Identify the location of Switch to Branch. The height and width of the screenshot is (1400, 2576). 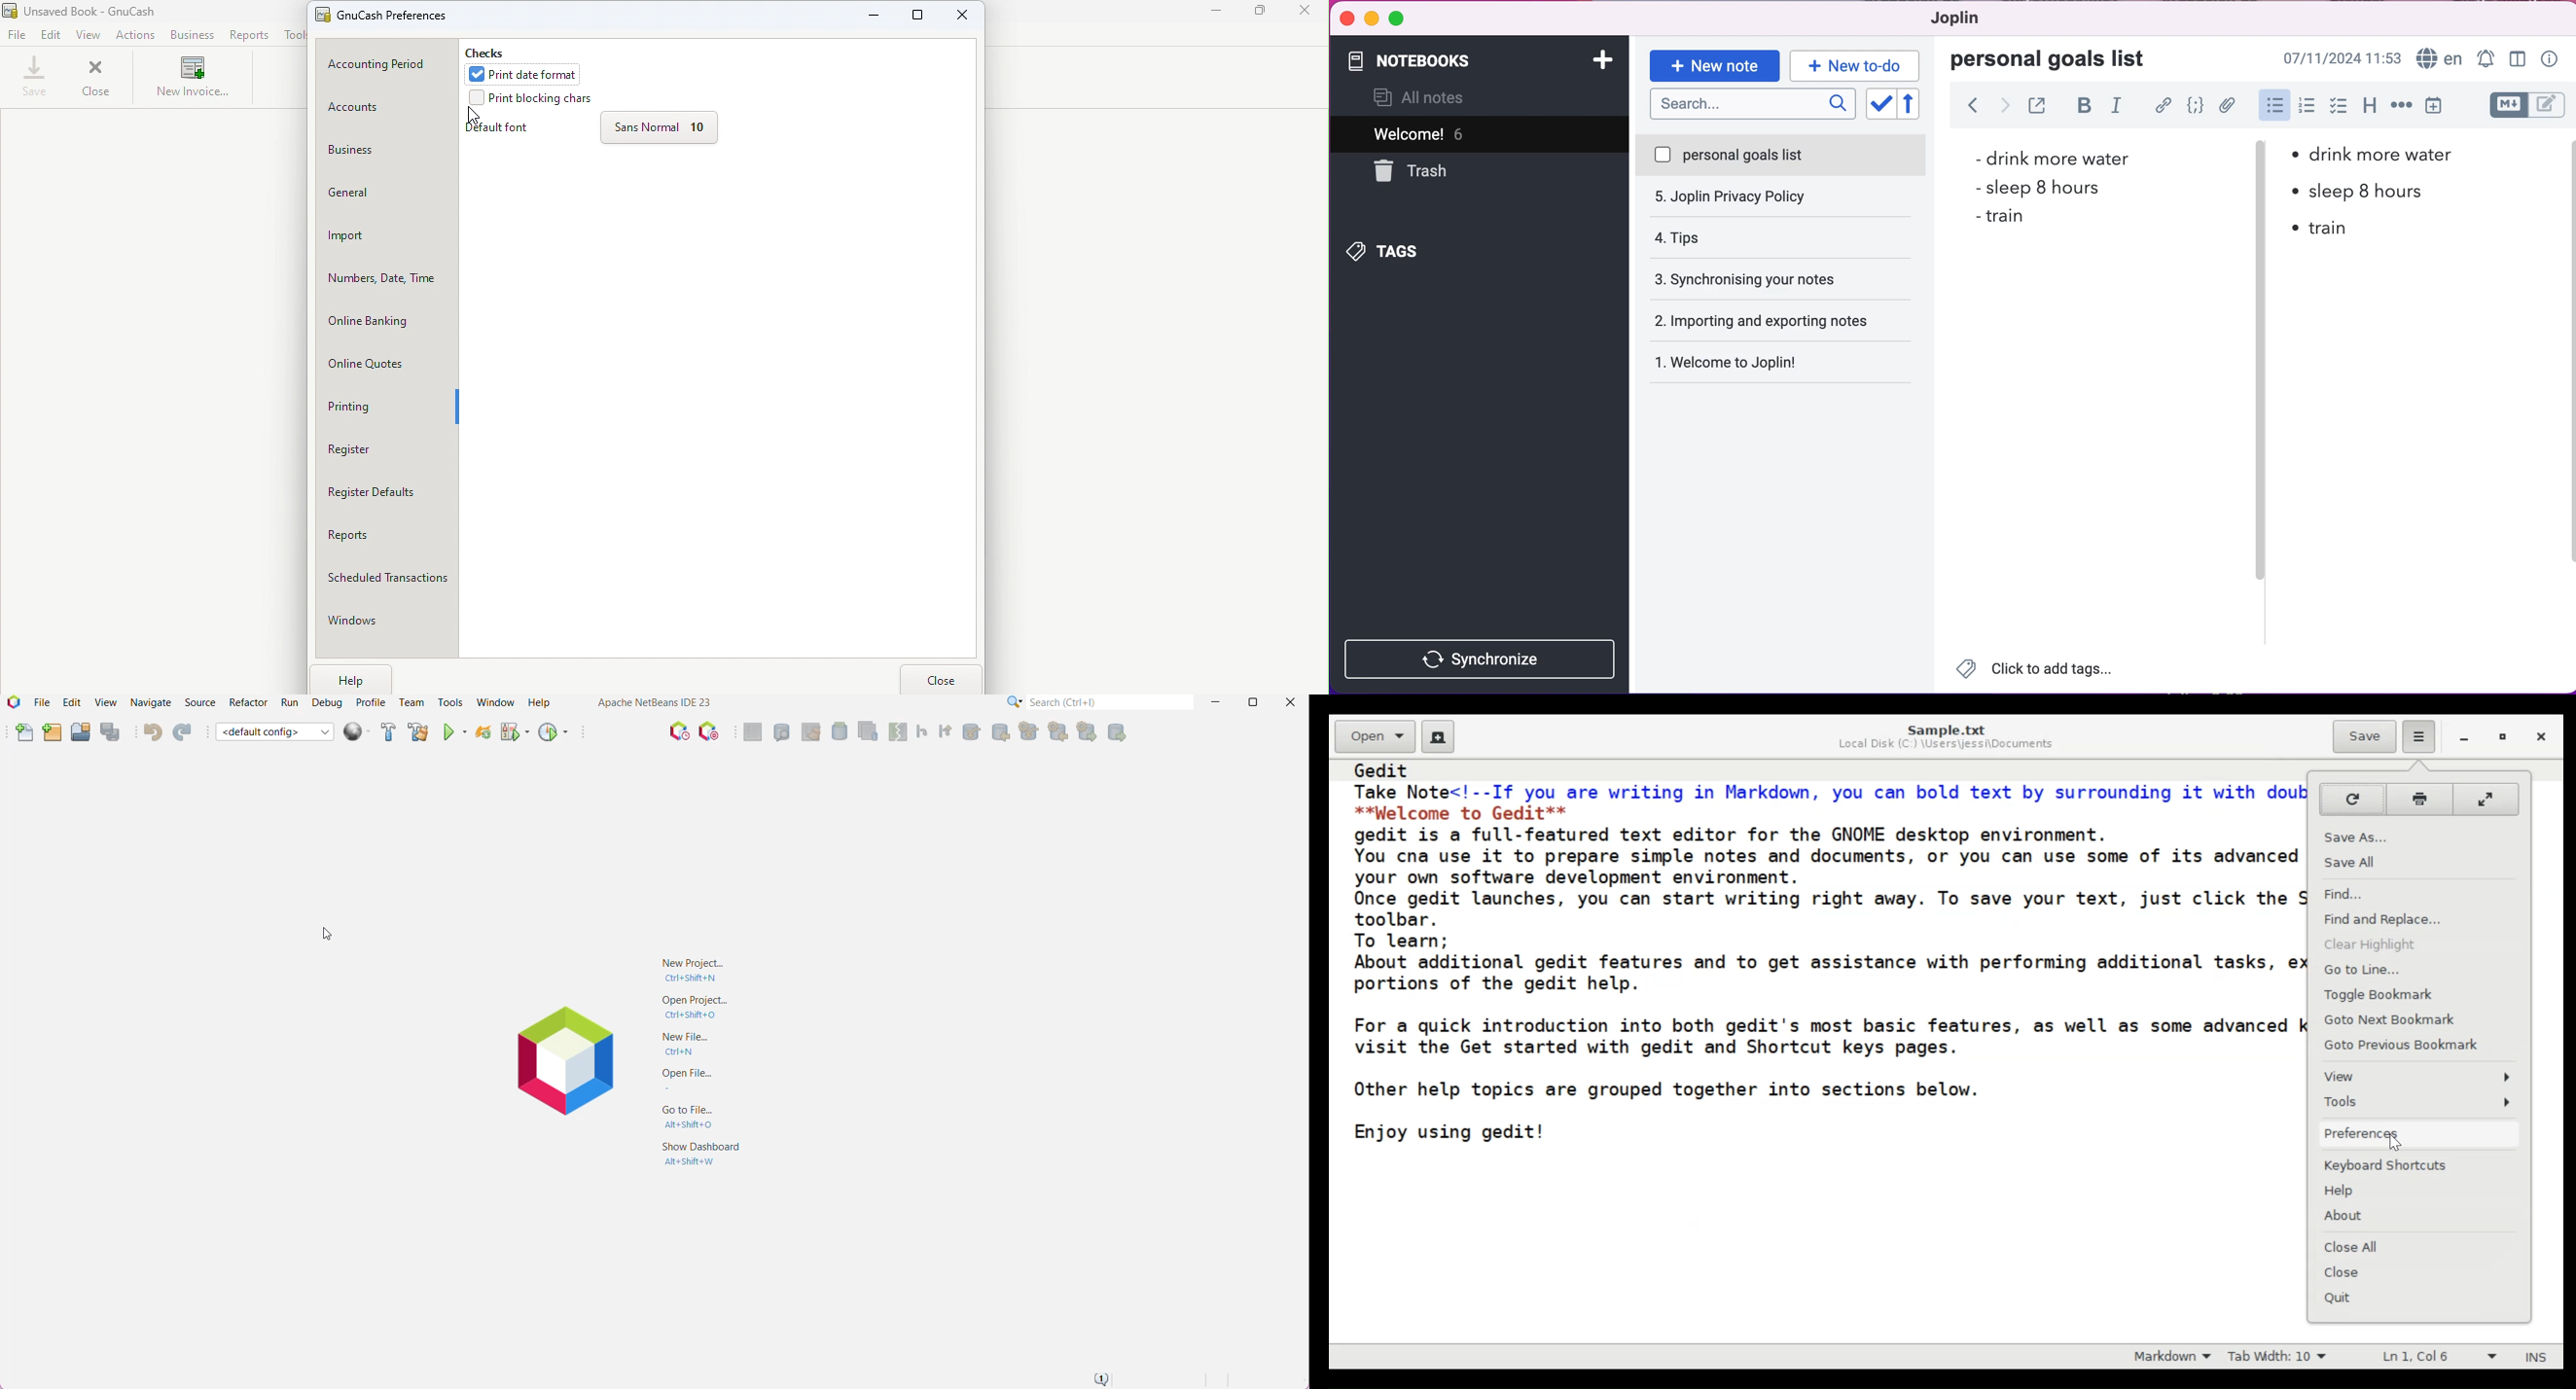
(946, 731).